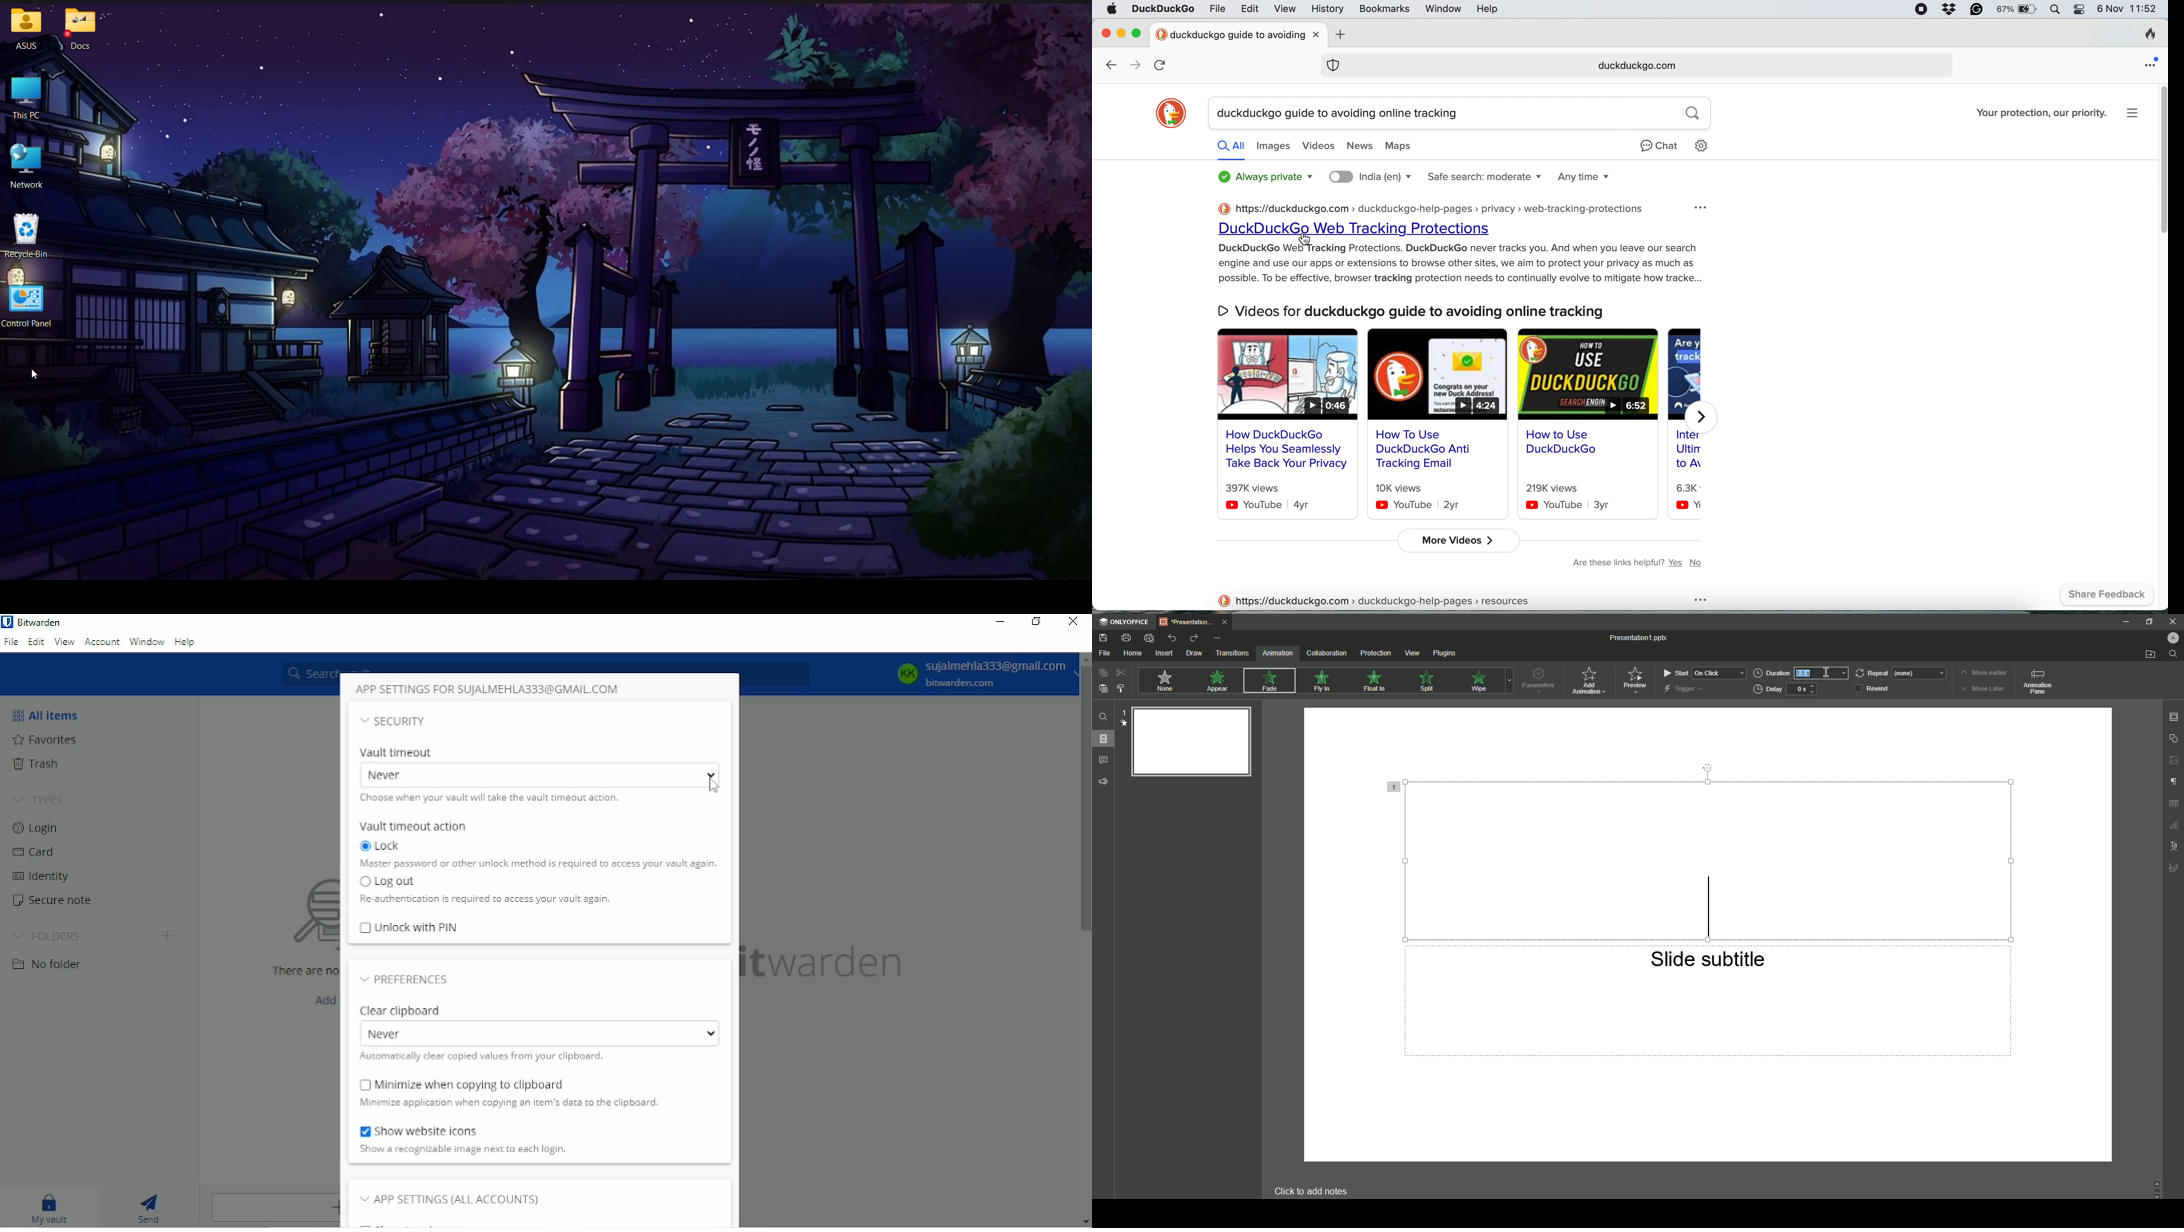  What do you see at coordinates (1322, 681) in the screenshot?
I see `Fly In` at bounding box center [1322, 681].